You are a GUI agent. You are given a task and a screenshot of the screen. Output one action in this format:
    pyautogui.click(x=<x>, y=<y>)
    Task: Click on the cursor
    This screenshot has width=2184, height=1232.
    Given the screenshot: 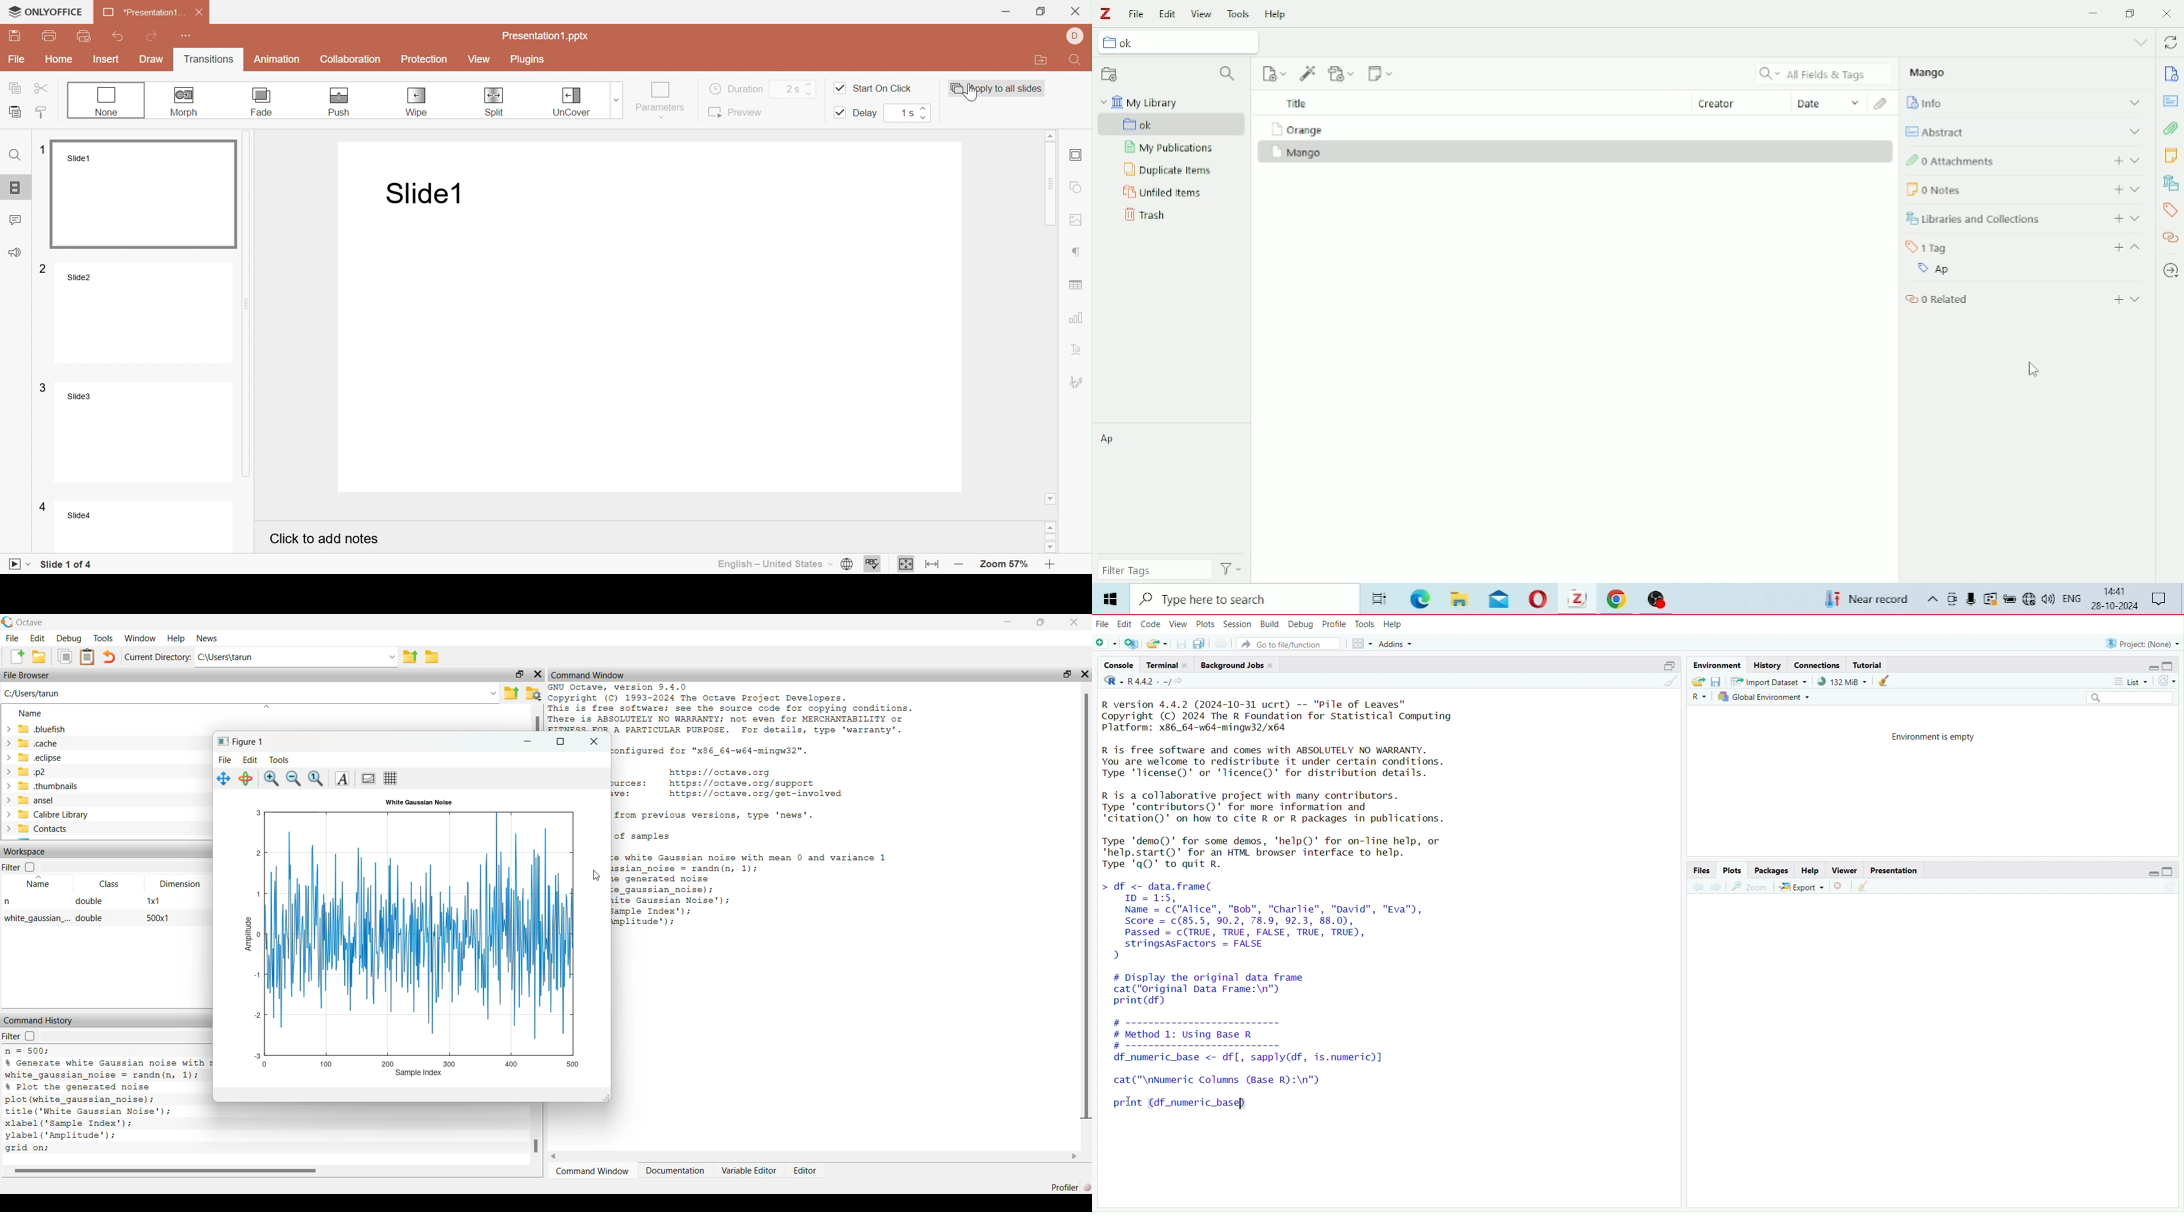 What is the action you would take?
    pyautogui.click(x=1130, y=1101)
    